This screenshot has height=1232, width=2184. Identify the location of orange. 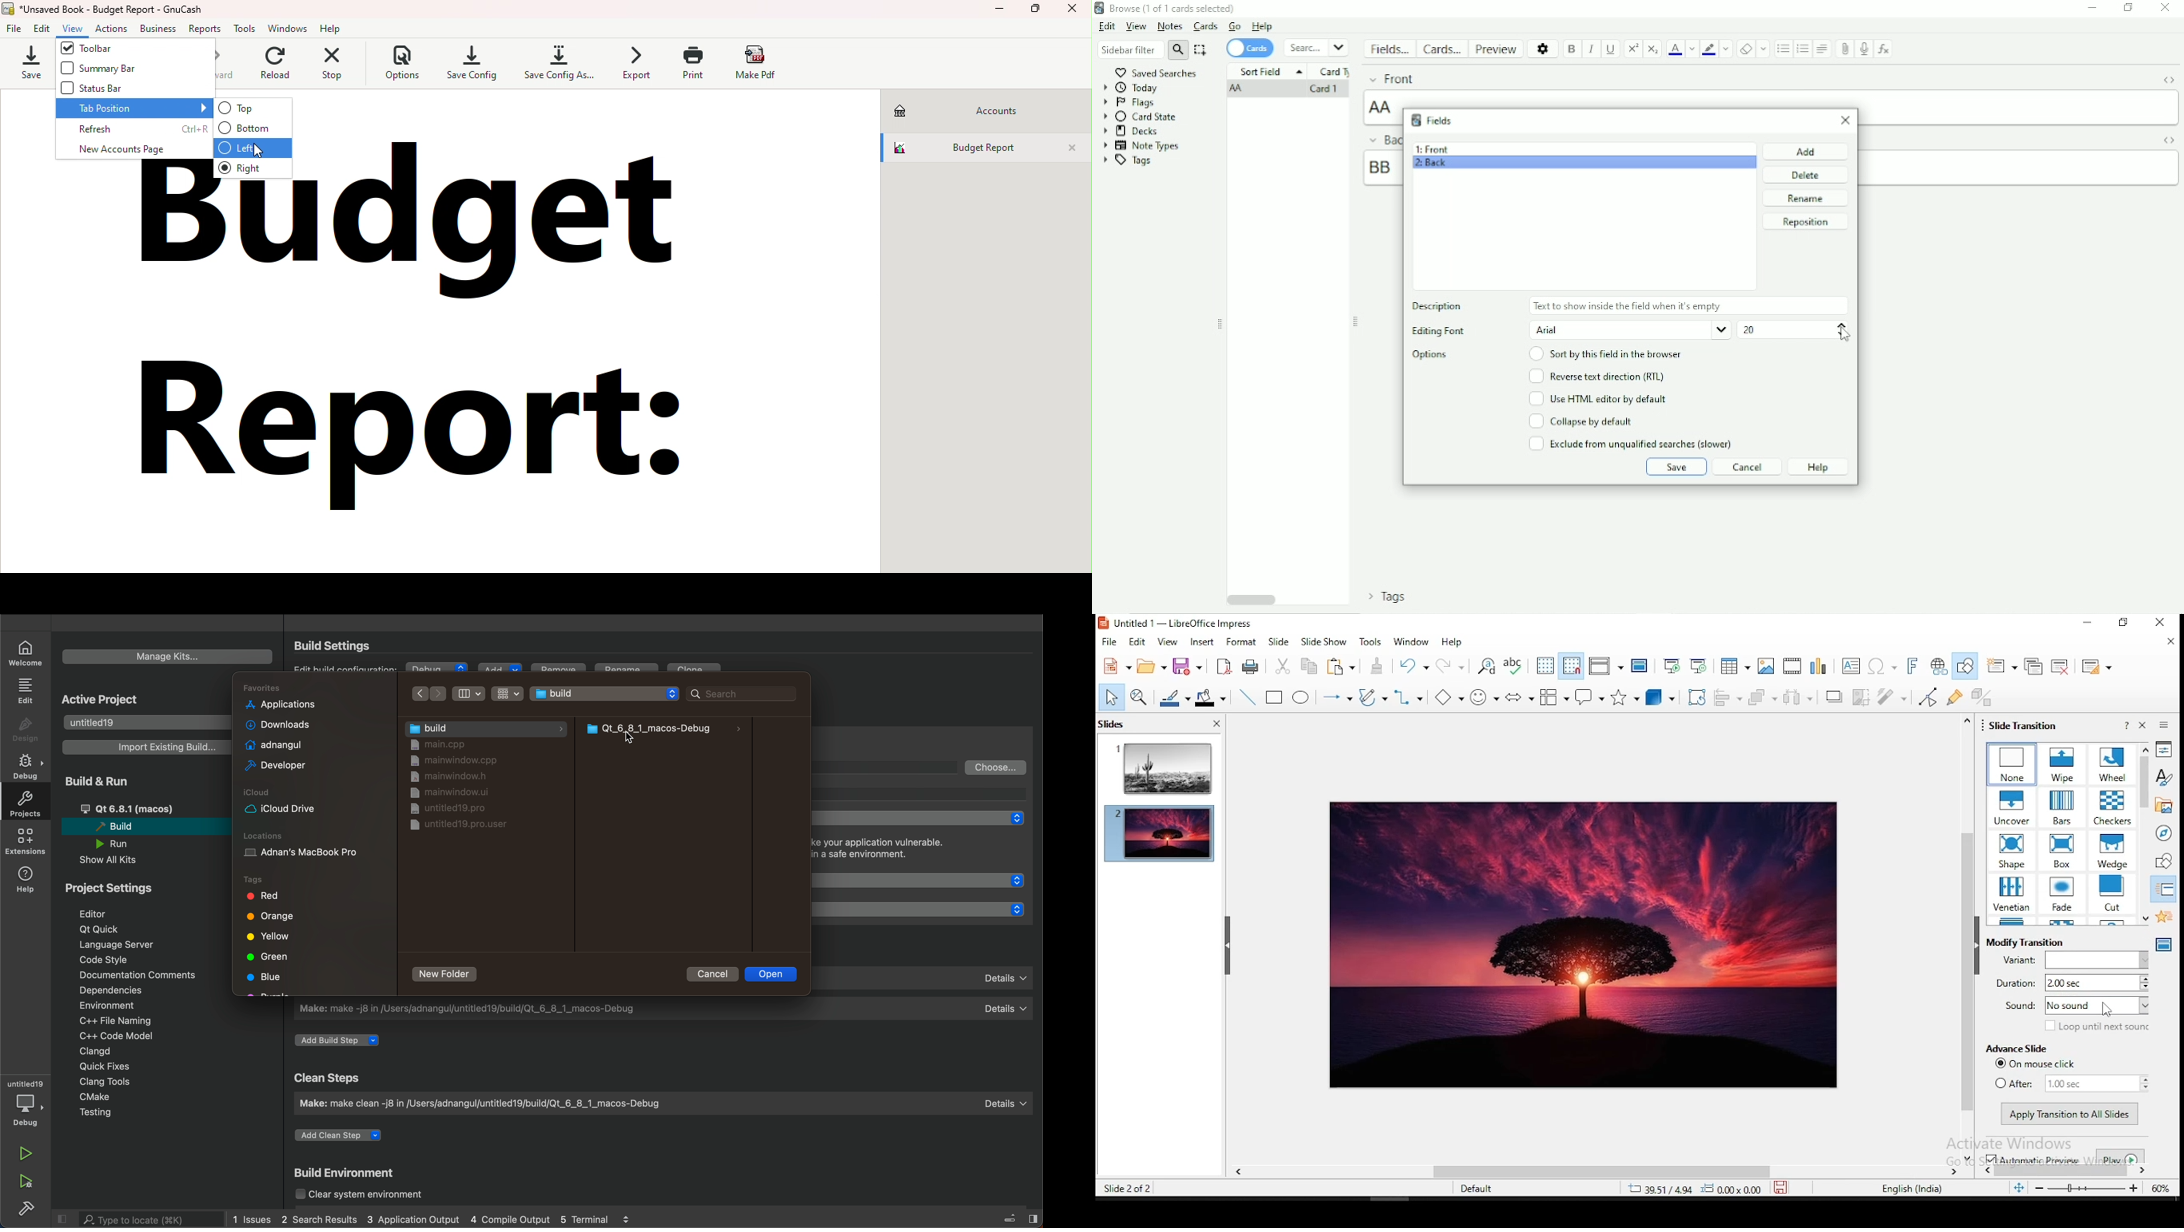
(273, 918).